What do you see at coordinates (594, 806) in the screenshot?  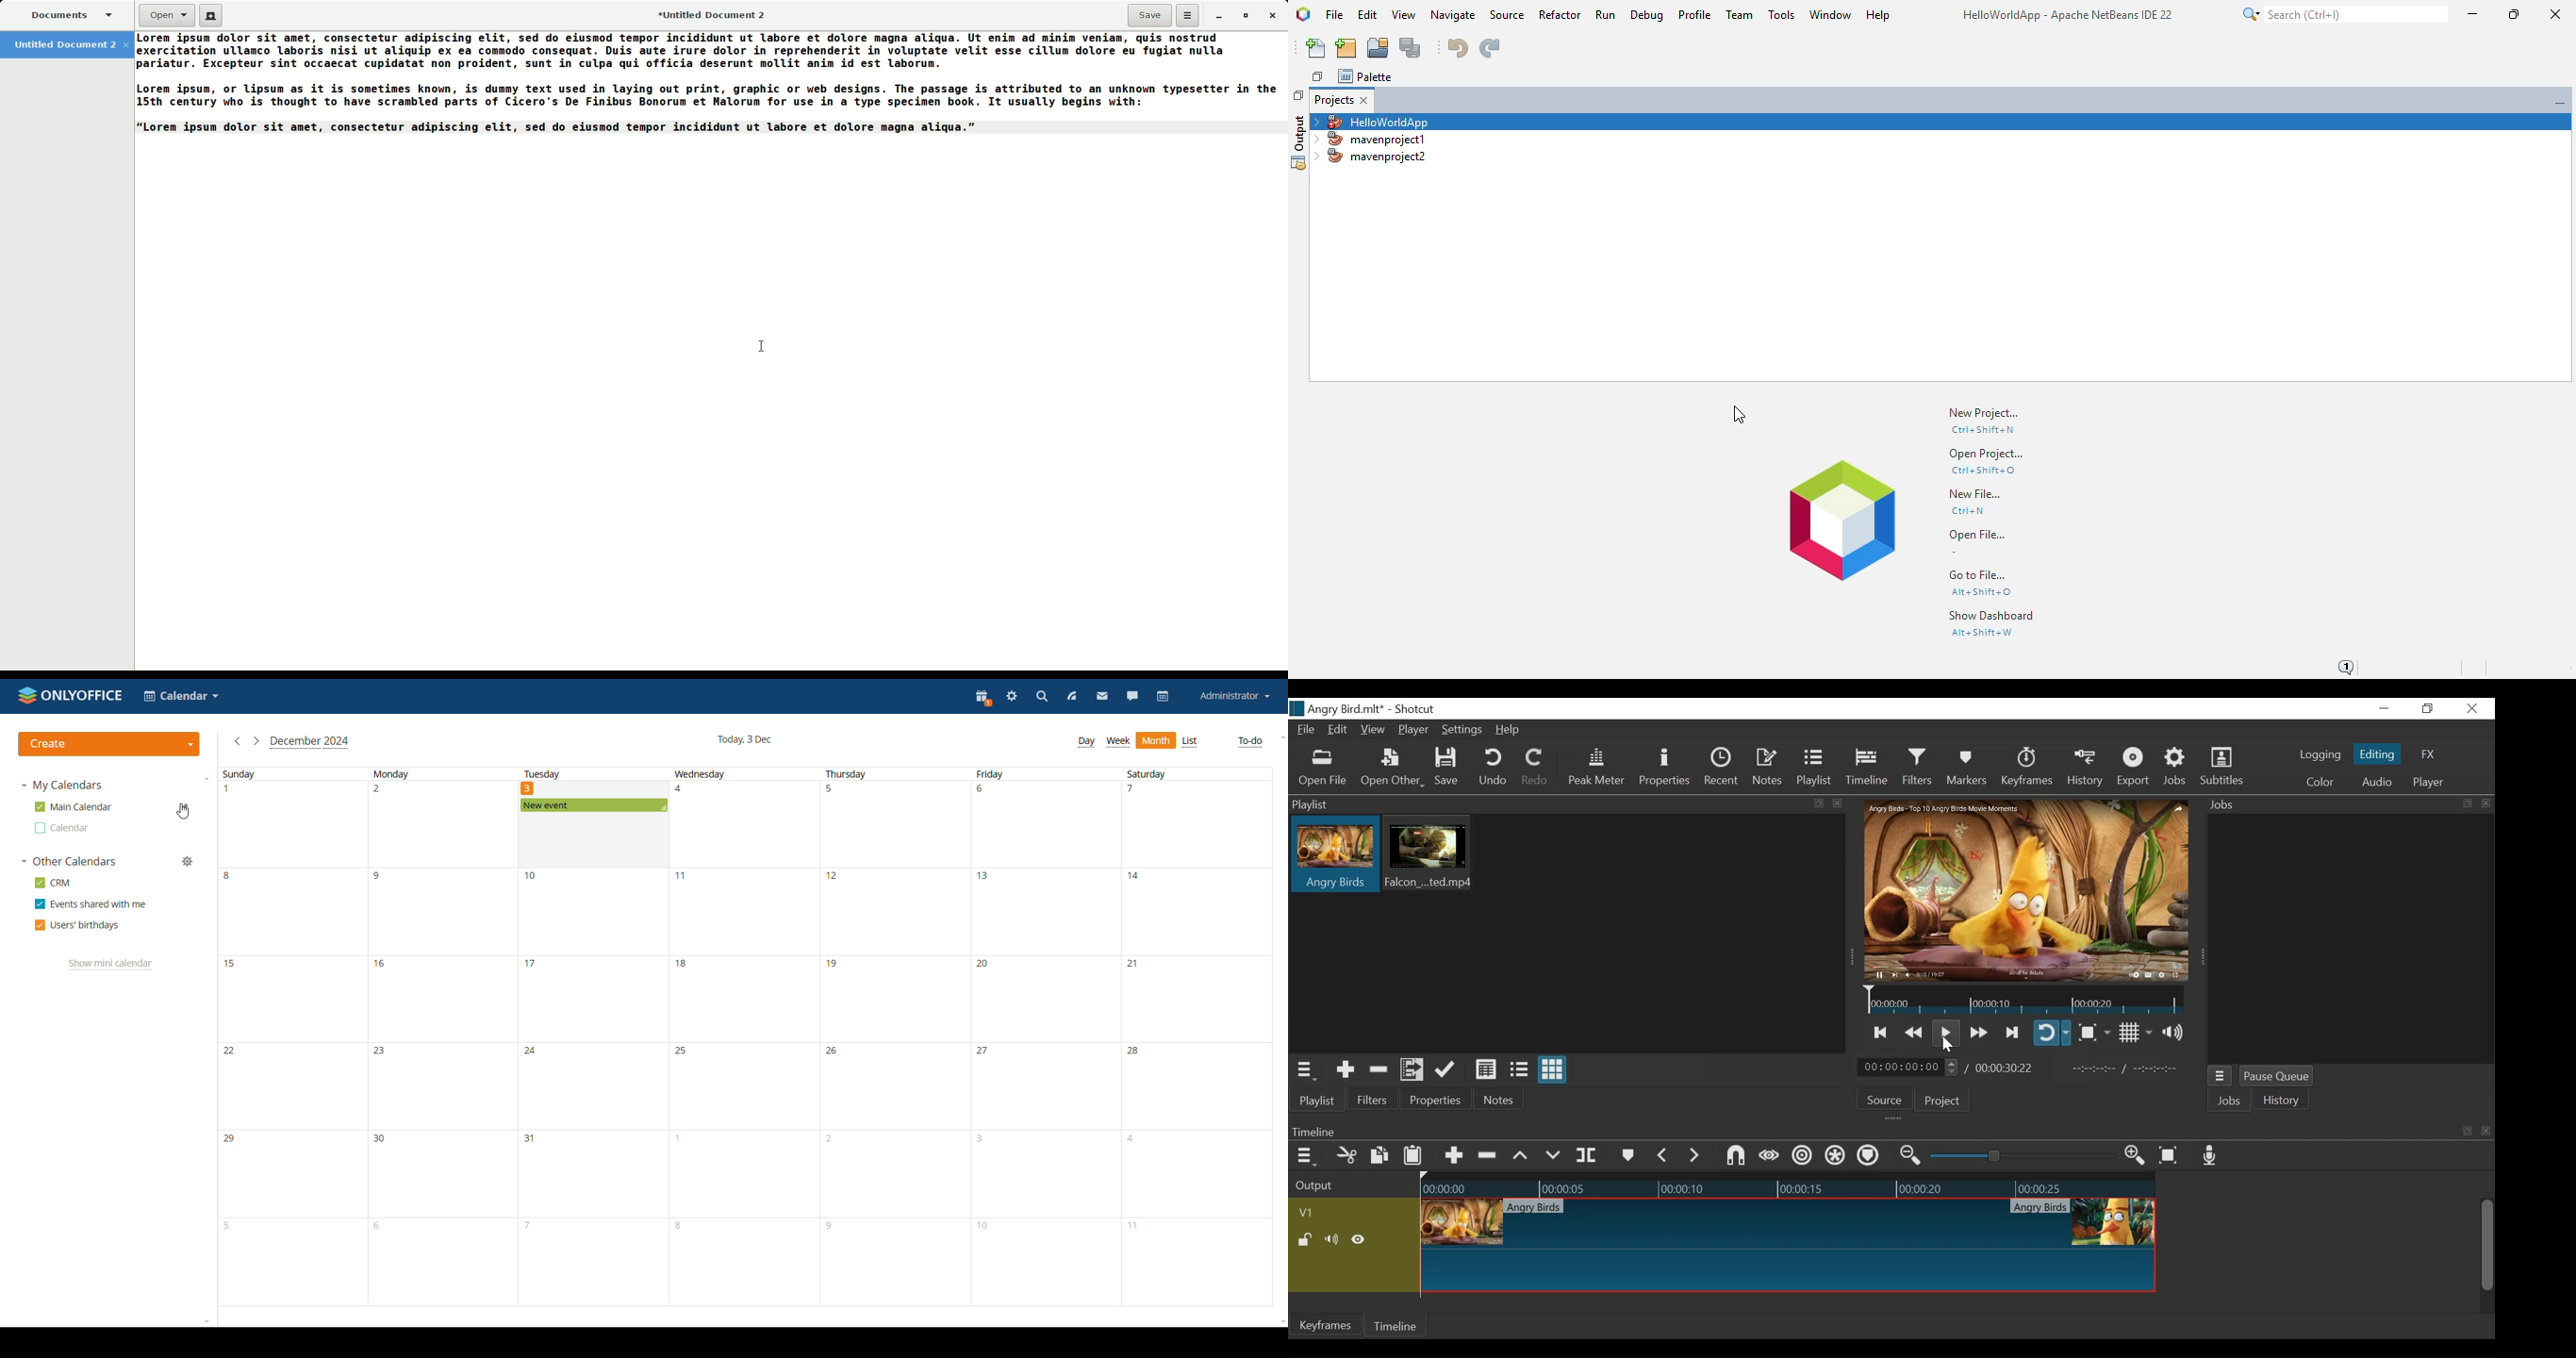 I see `existing event` at bounding box center [594, 806].